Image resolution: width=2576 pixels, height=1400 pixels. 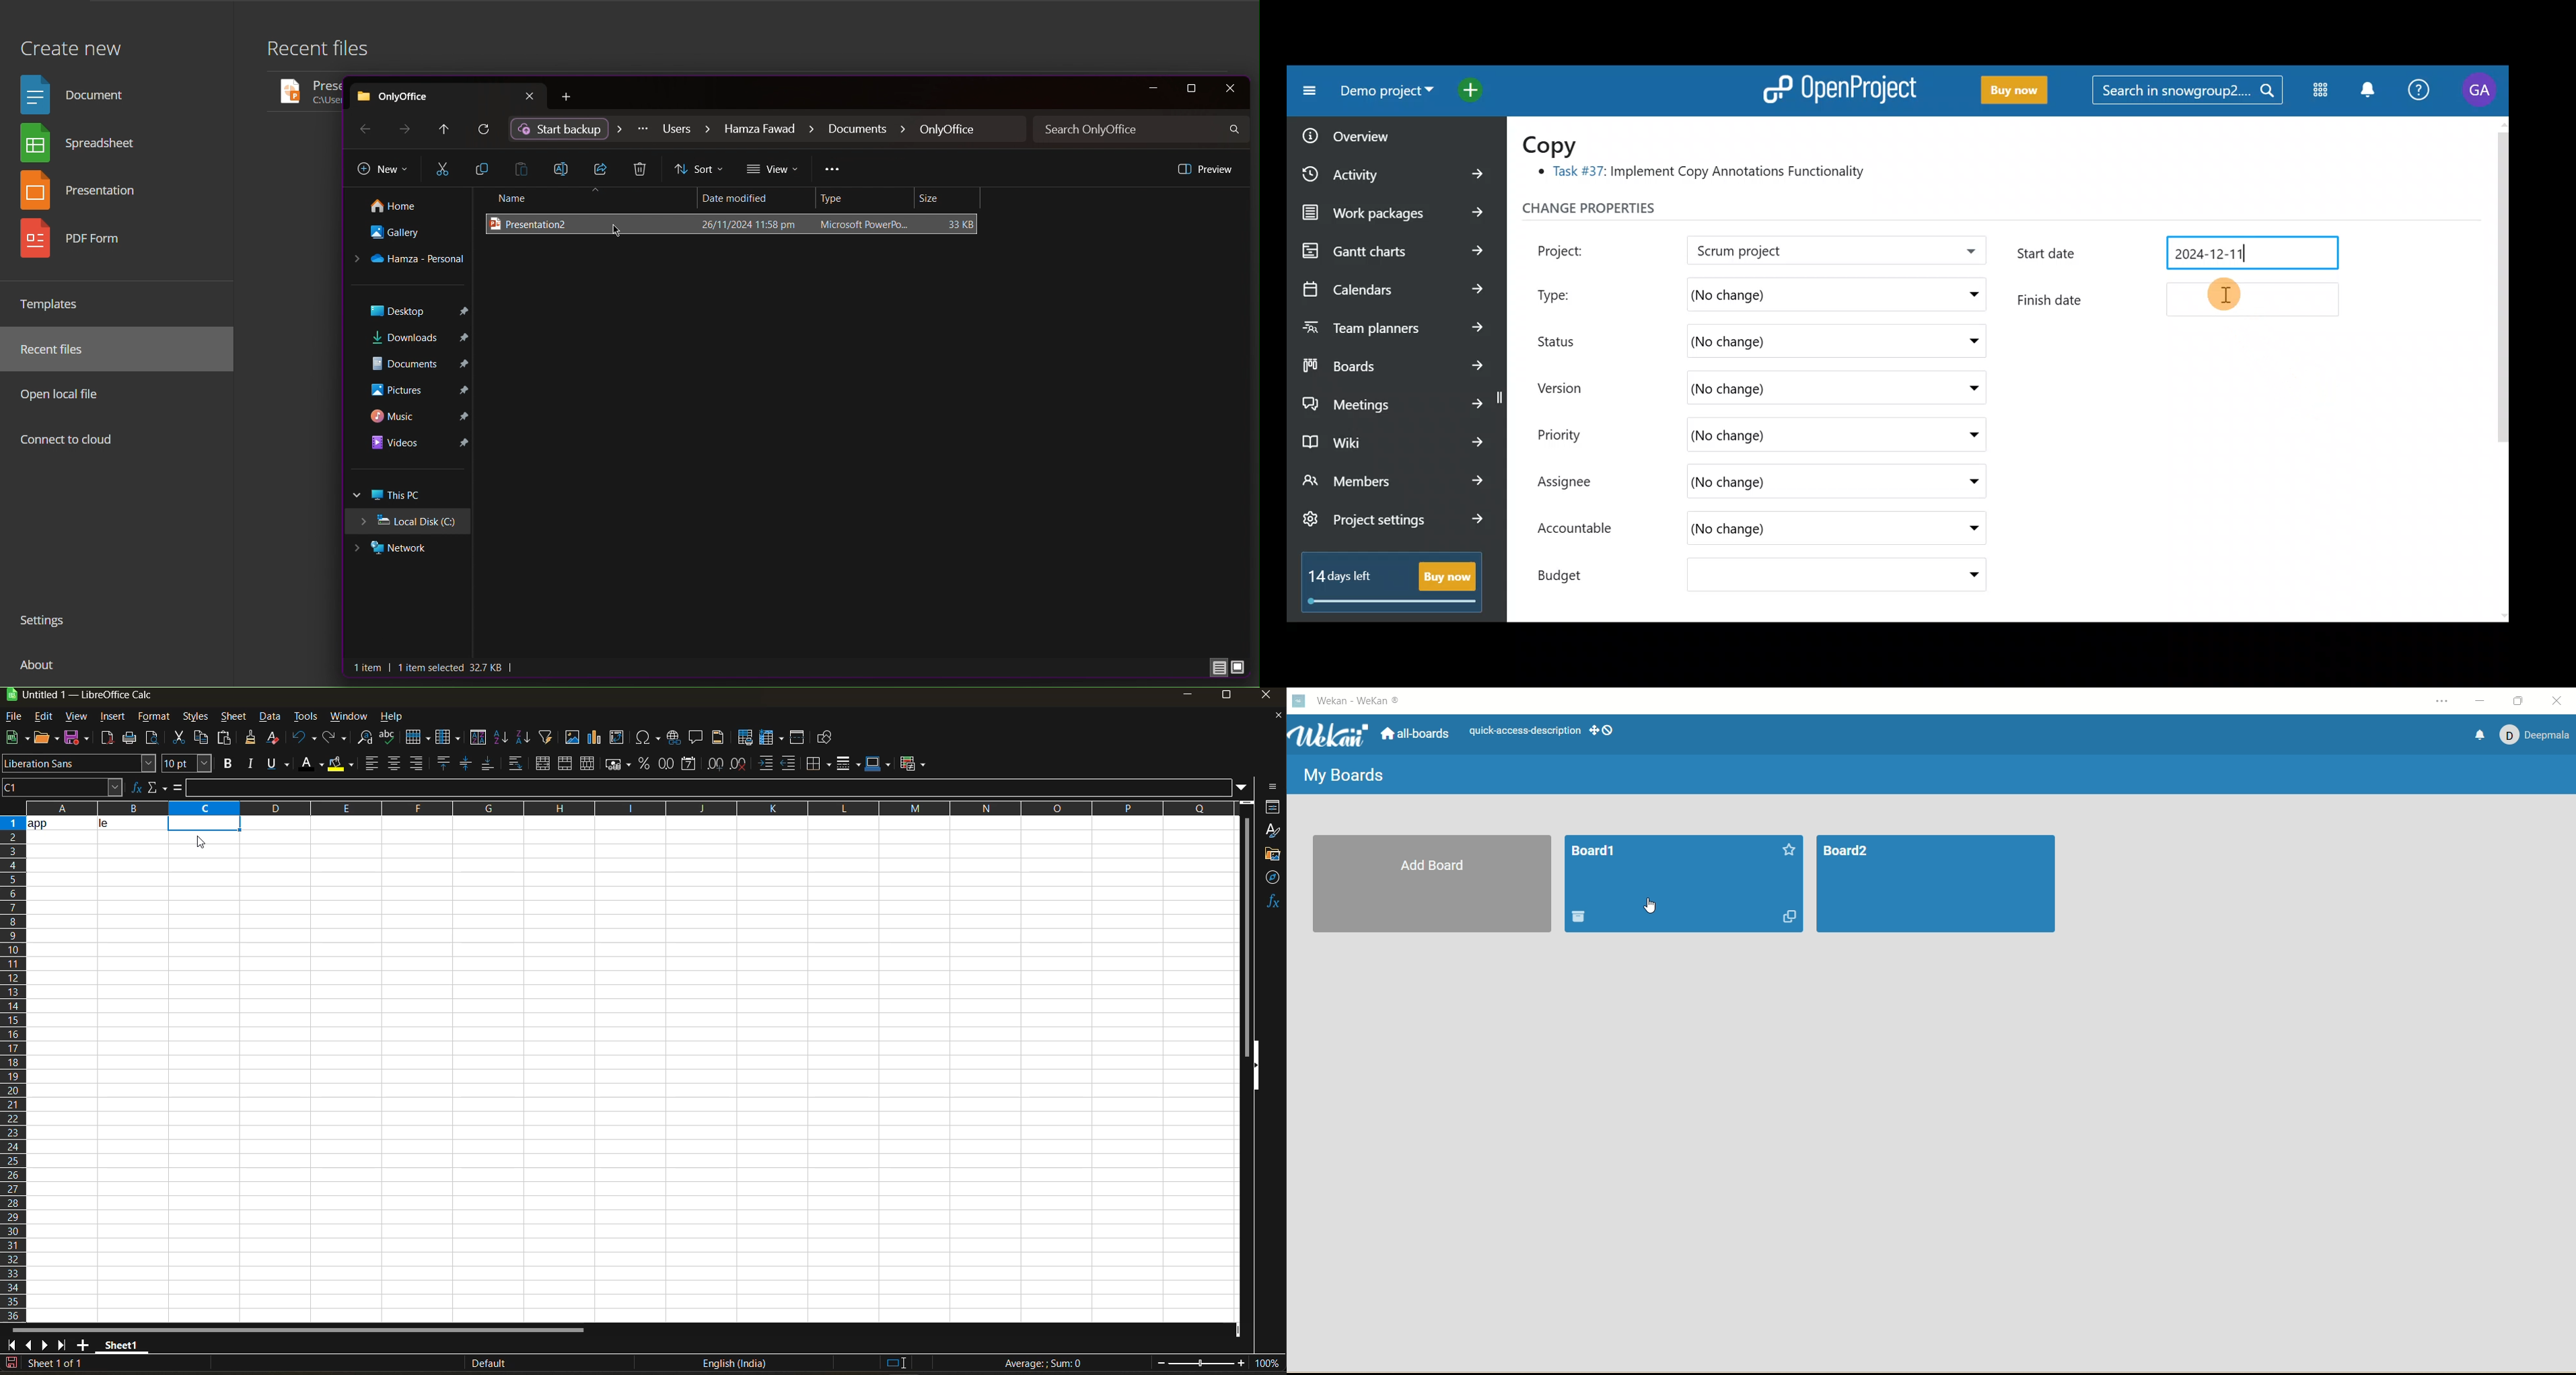 I want to click on board2, so click(x=1935, y=884).